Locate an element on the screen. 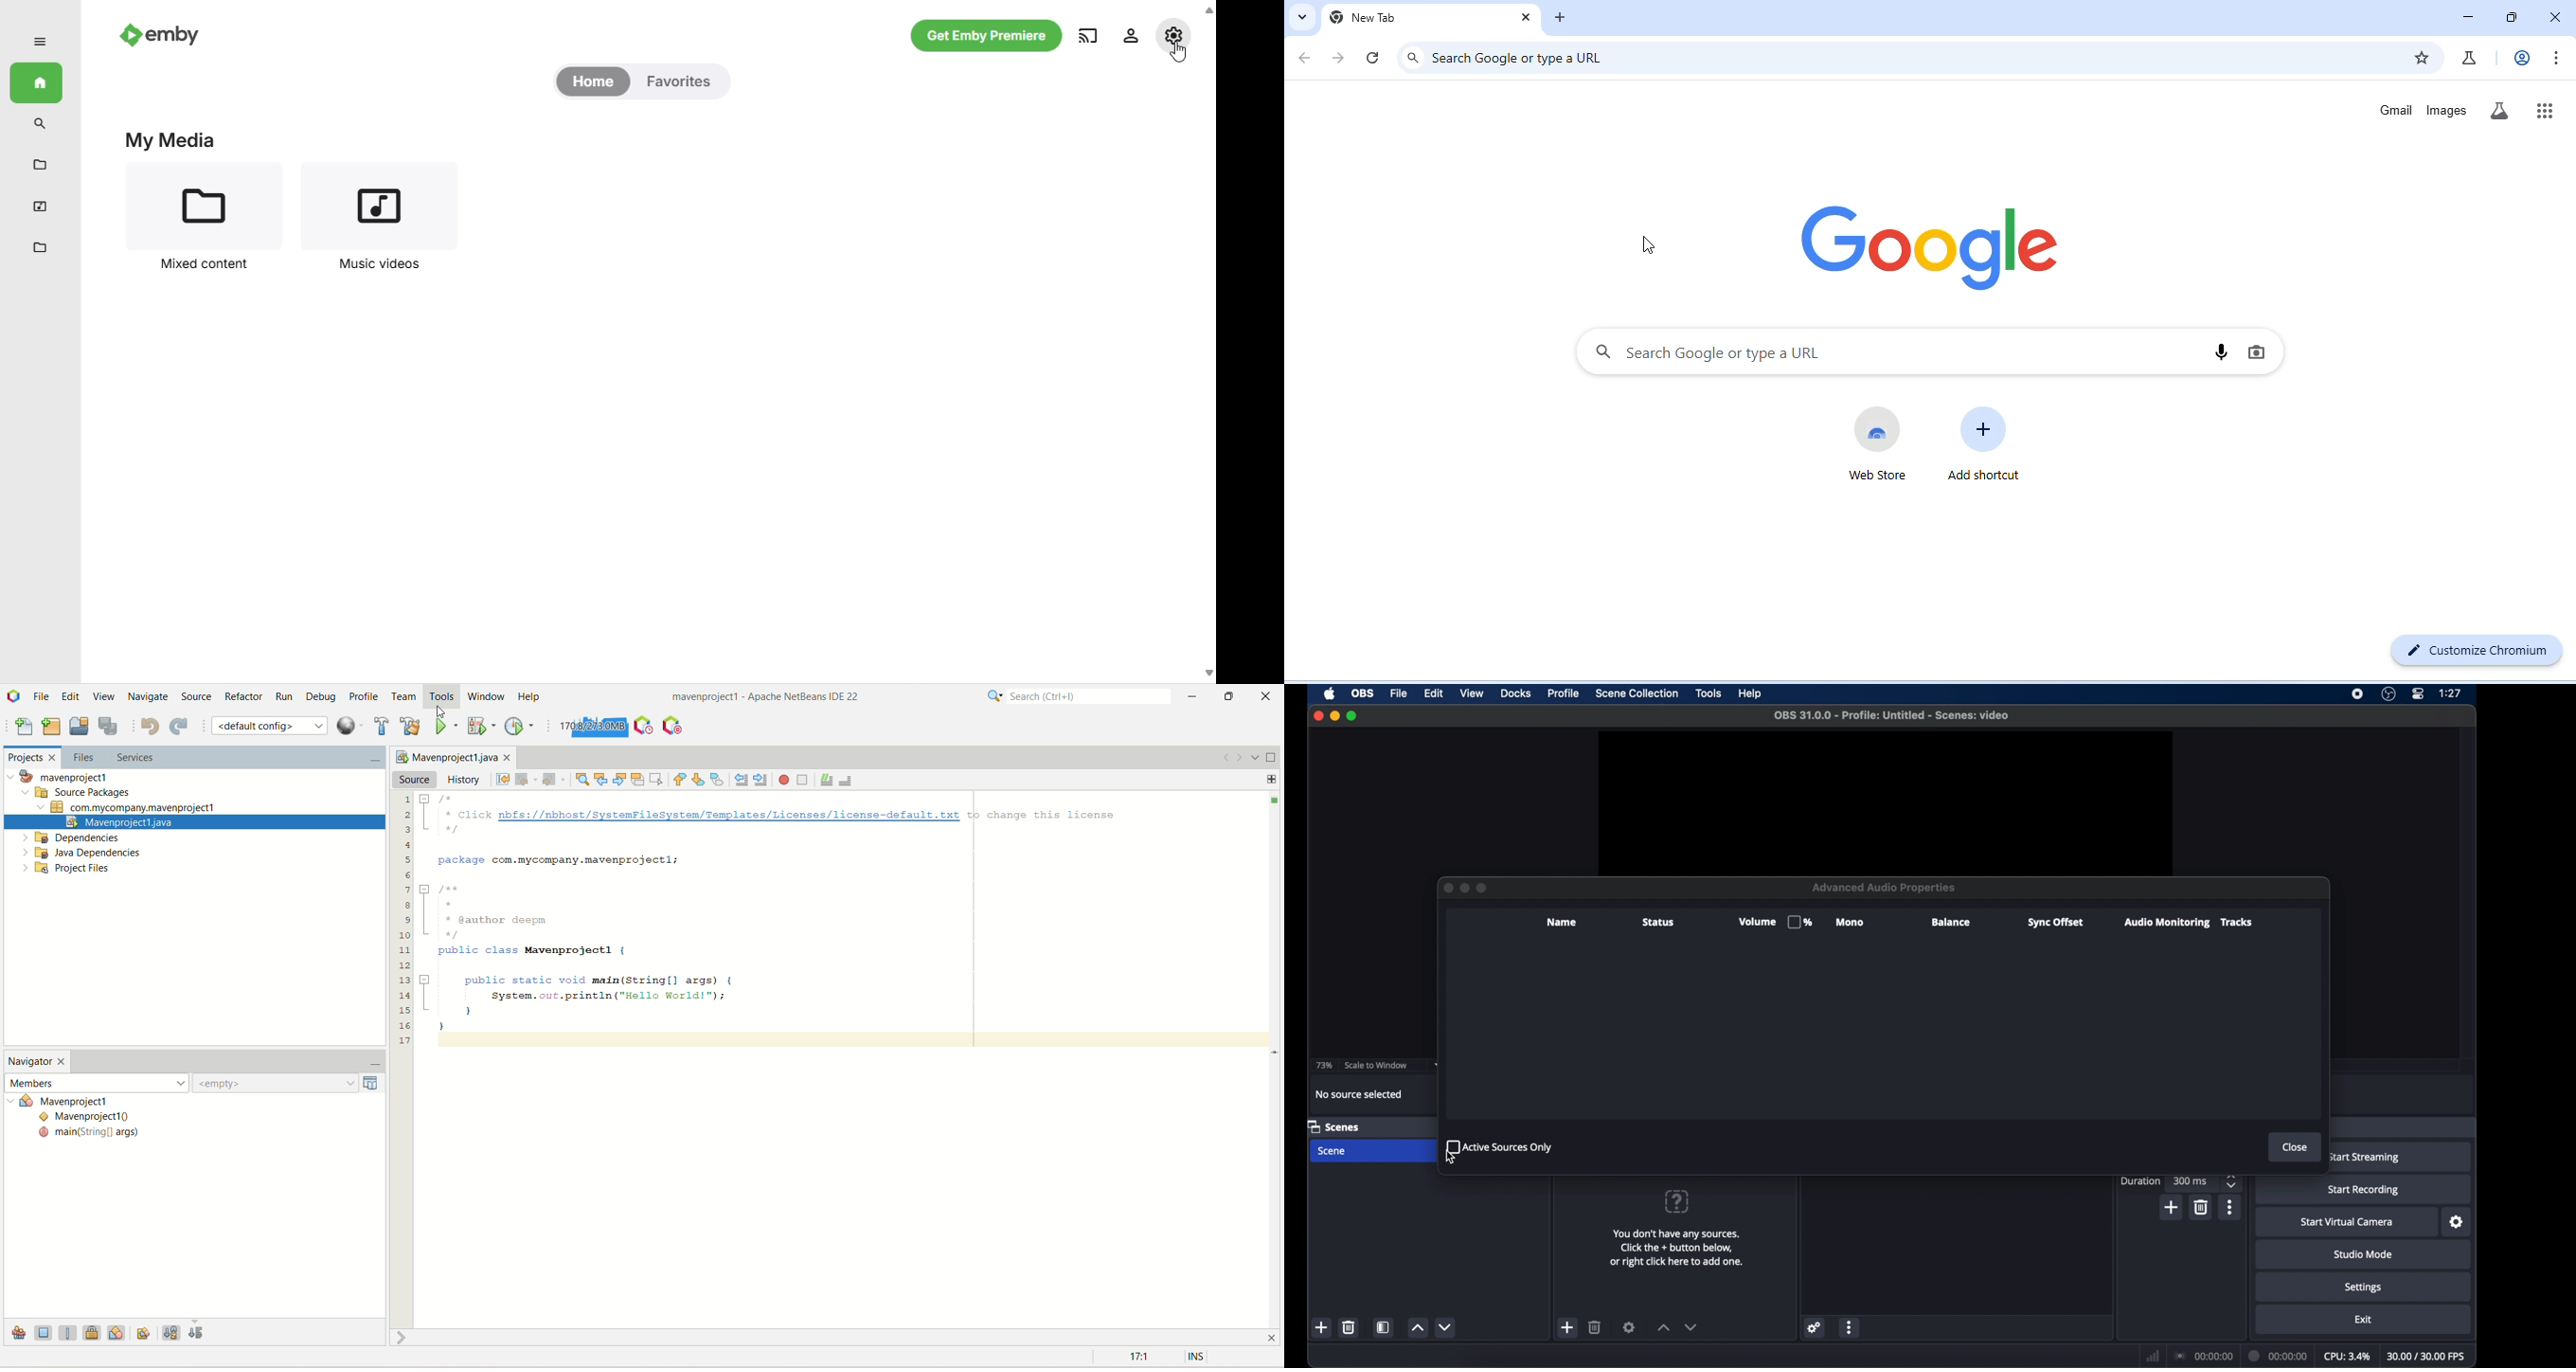 This screenshot has width=2576, height=1372. sort by name is located at coordinates (171, 1331).